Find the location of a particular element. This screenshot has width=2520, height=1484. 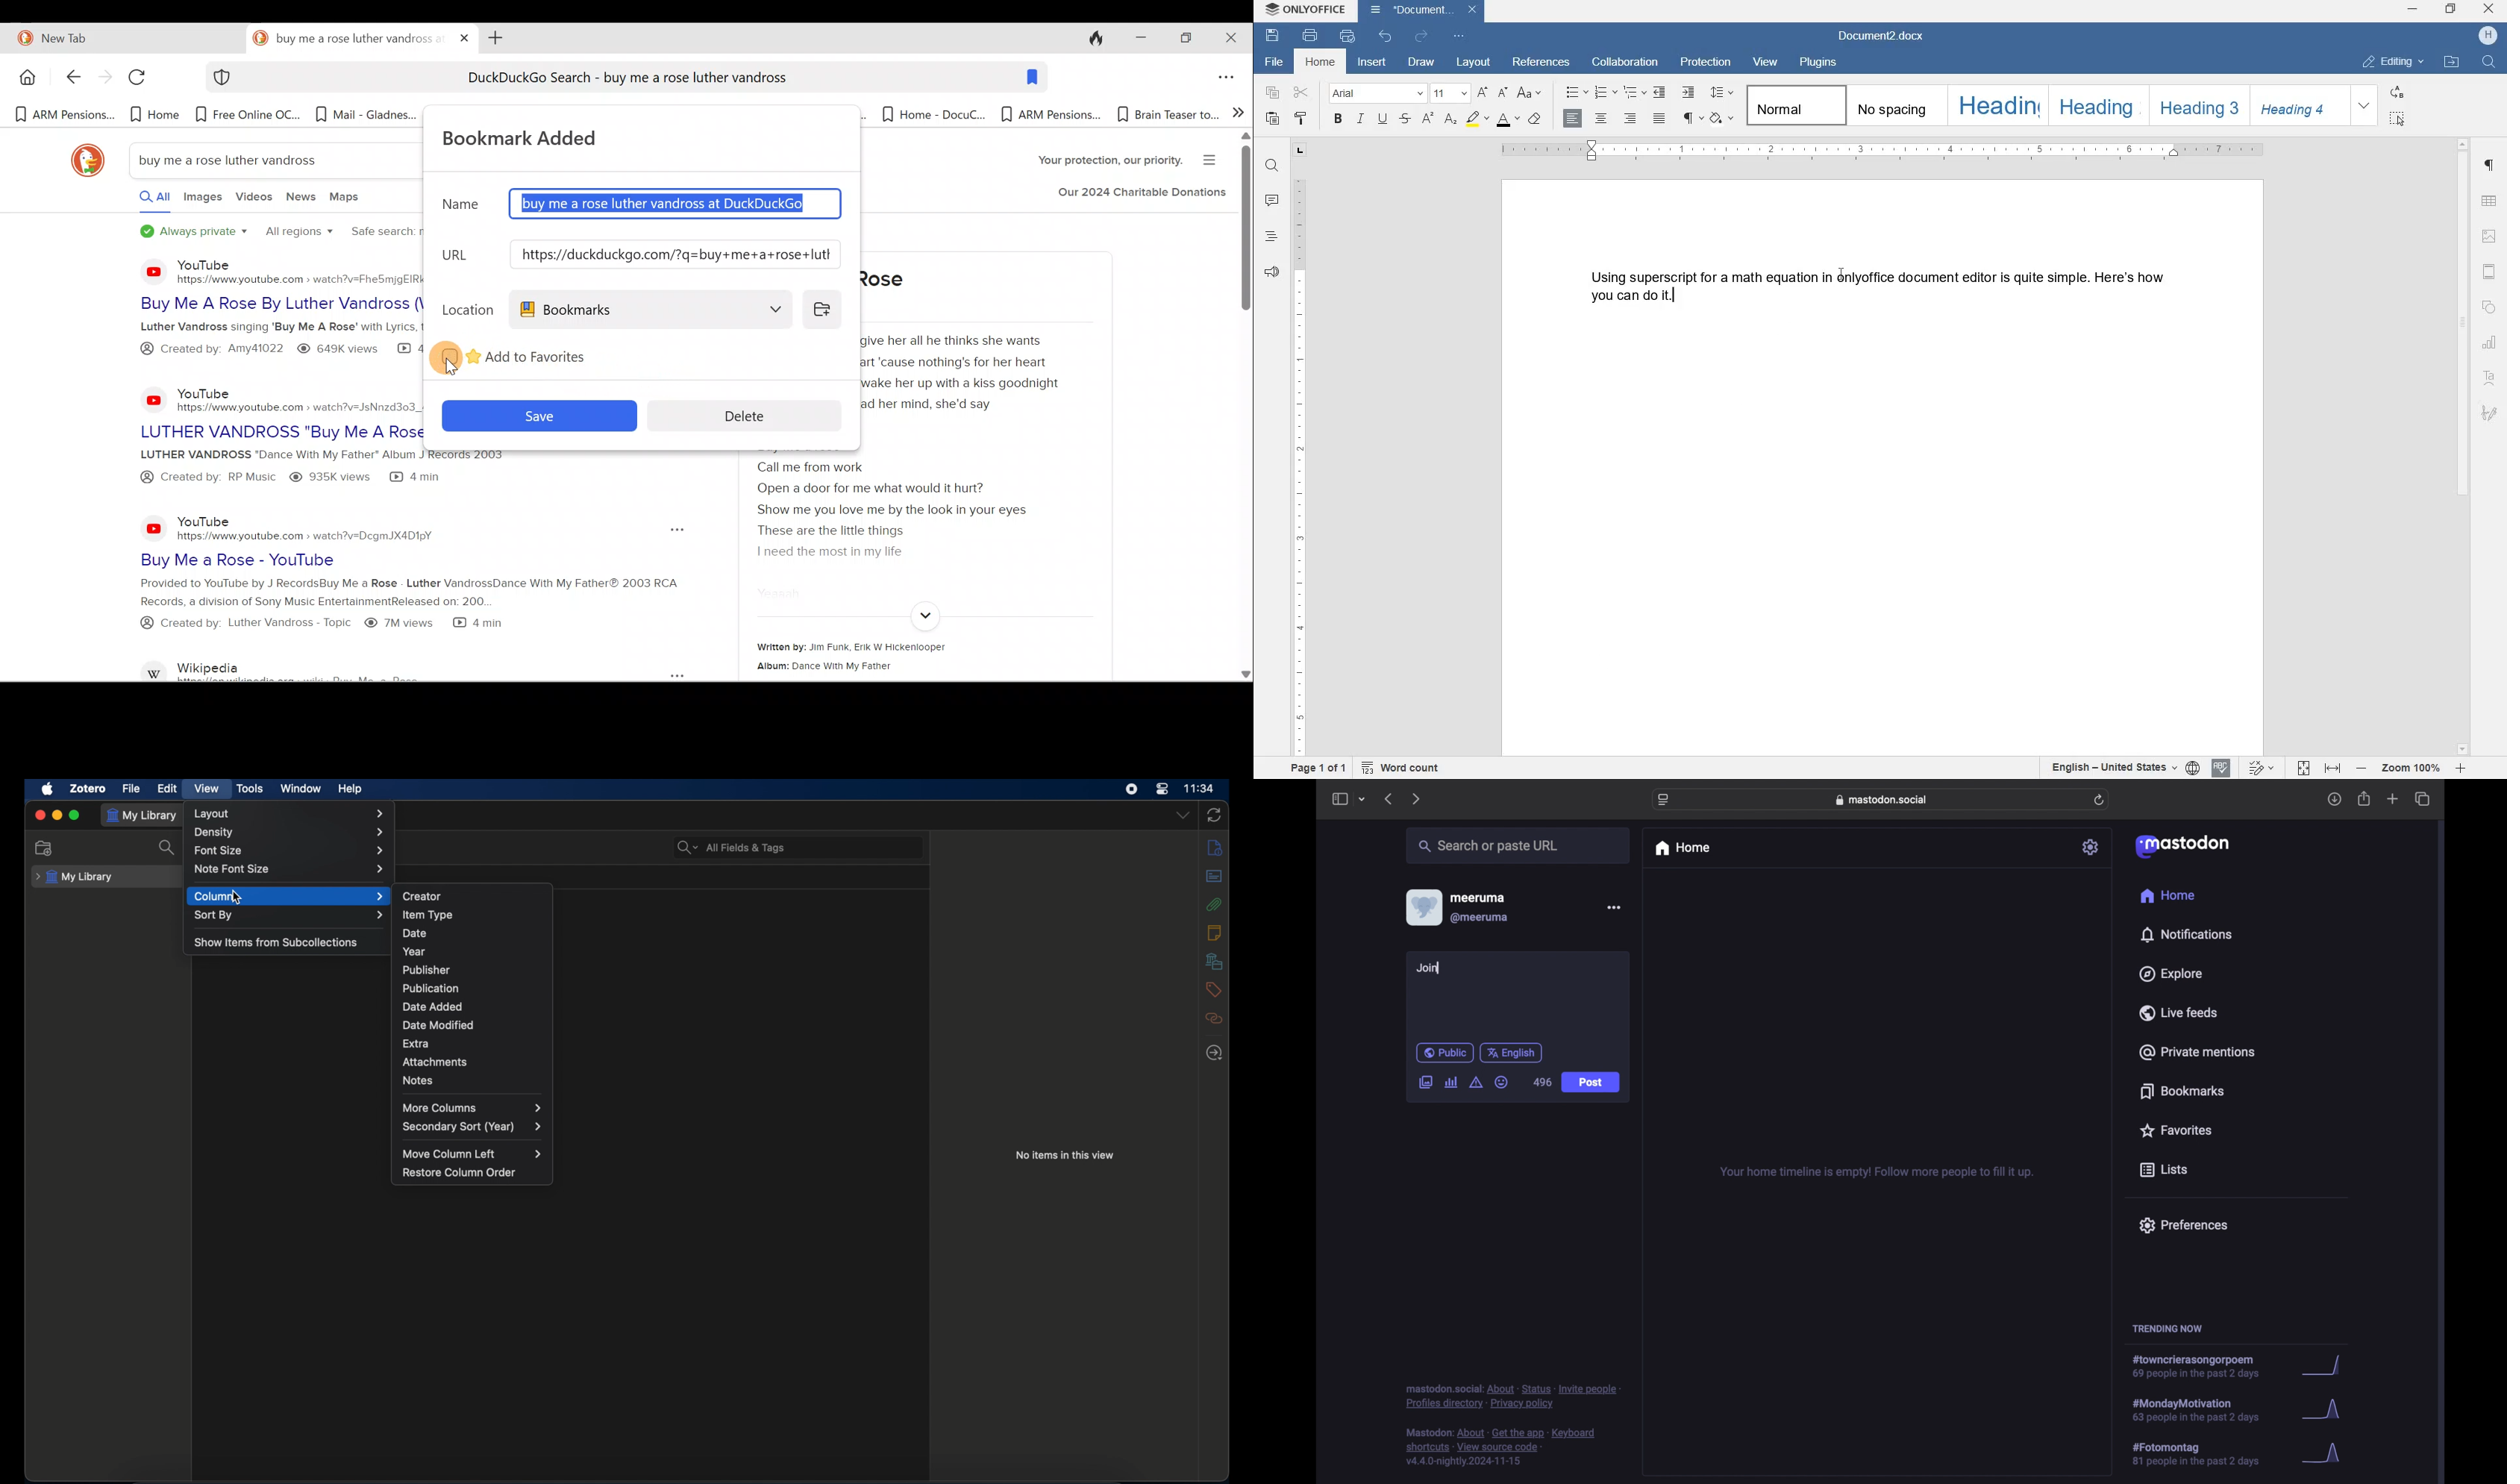

font size is located at coordinates (292, 851).